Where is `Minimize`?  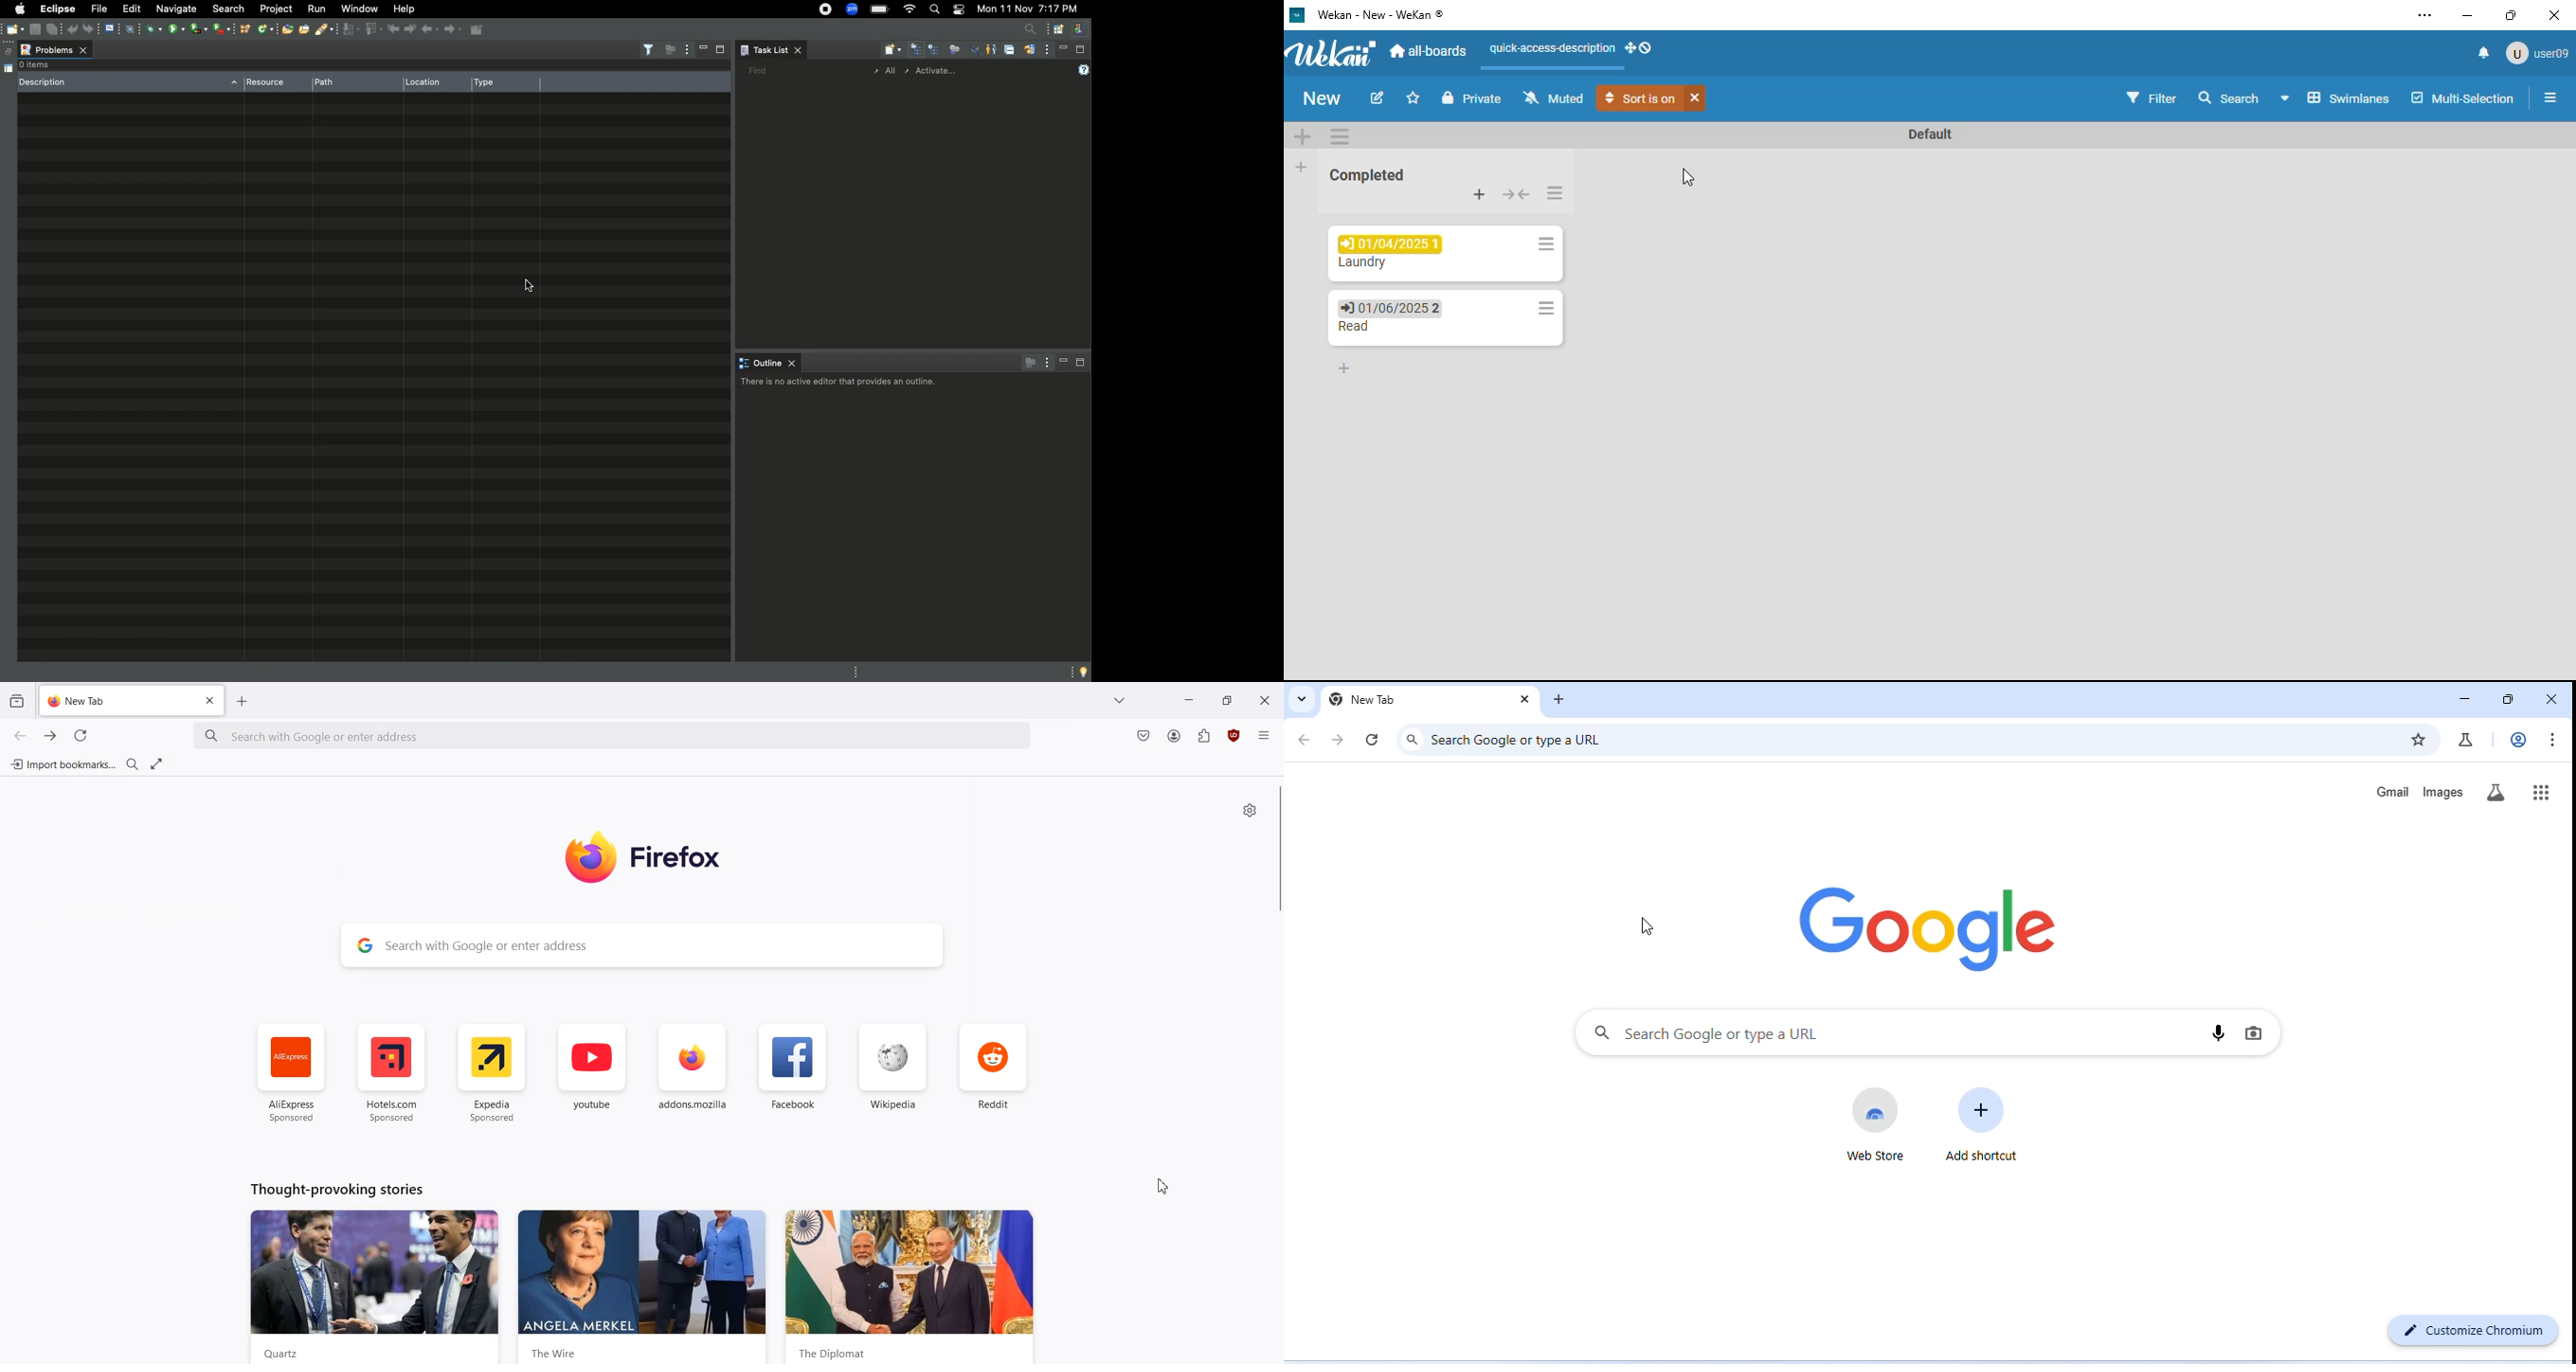 Minimize is located at coordinates (1064, 362).